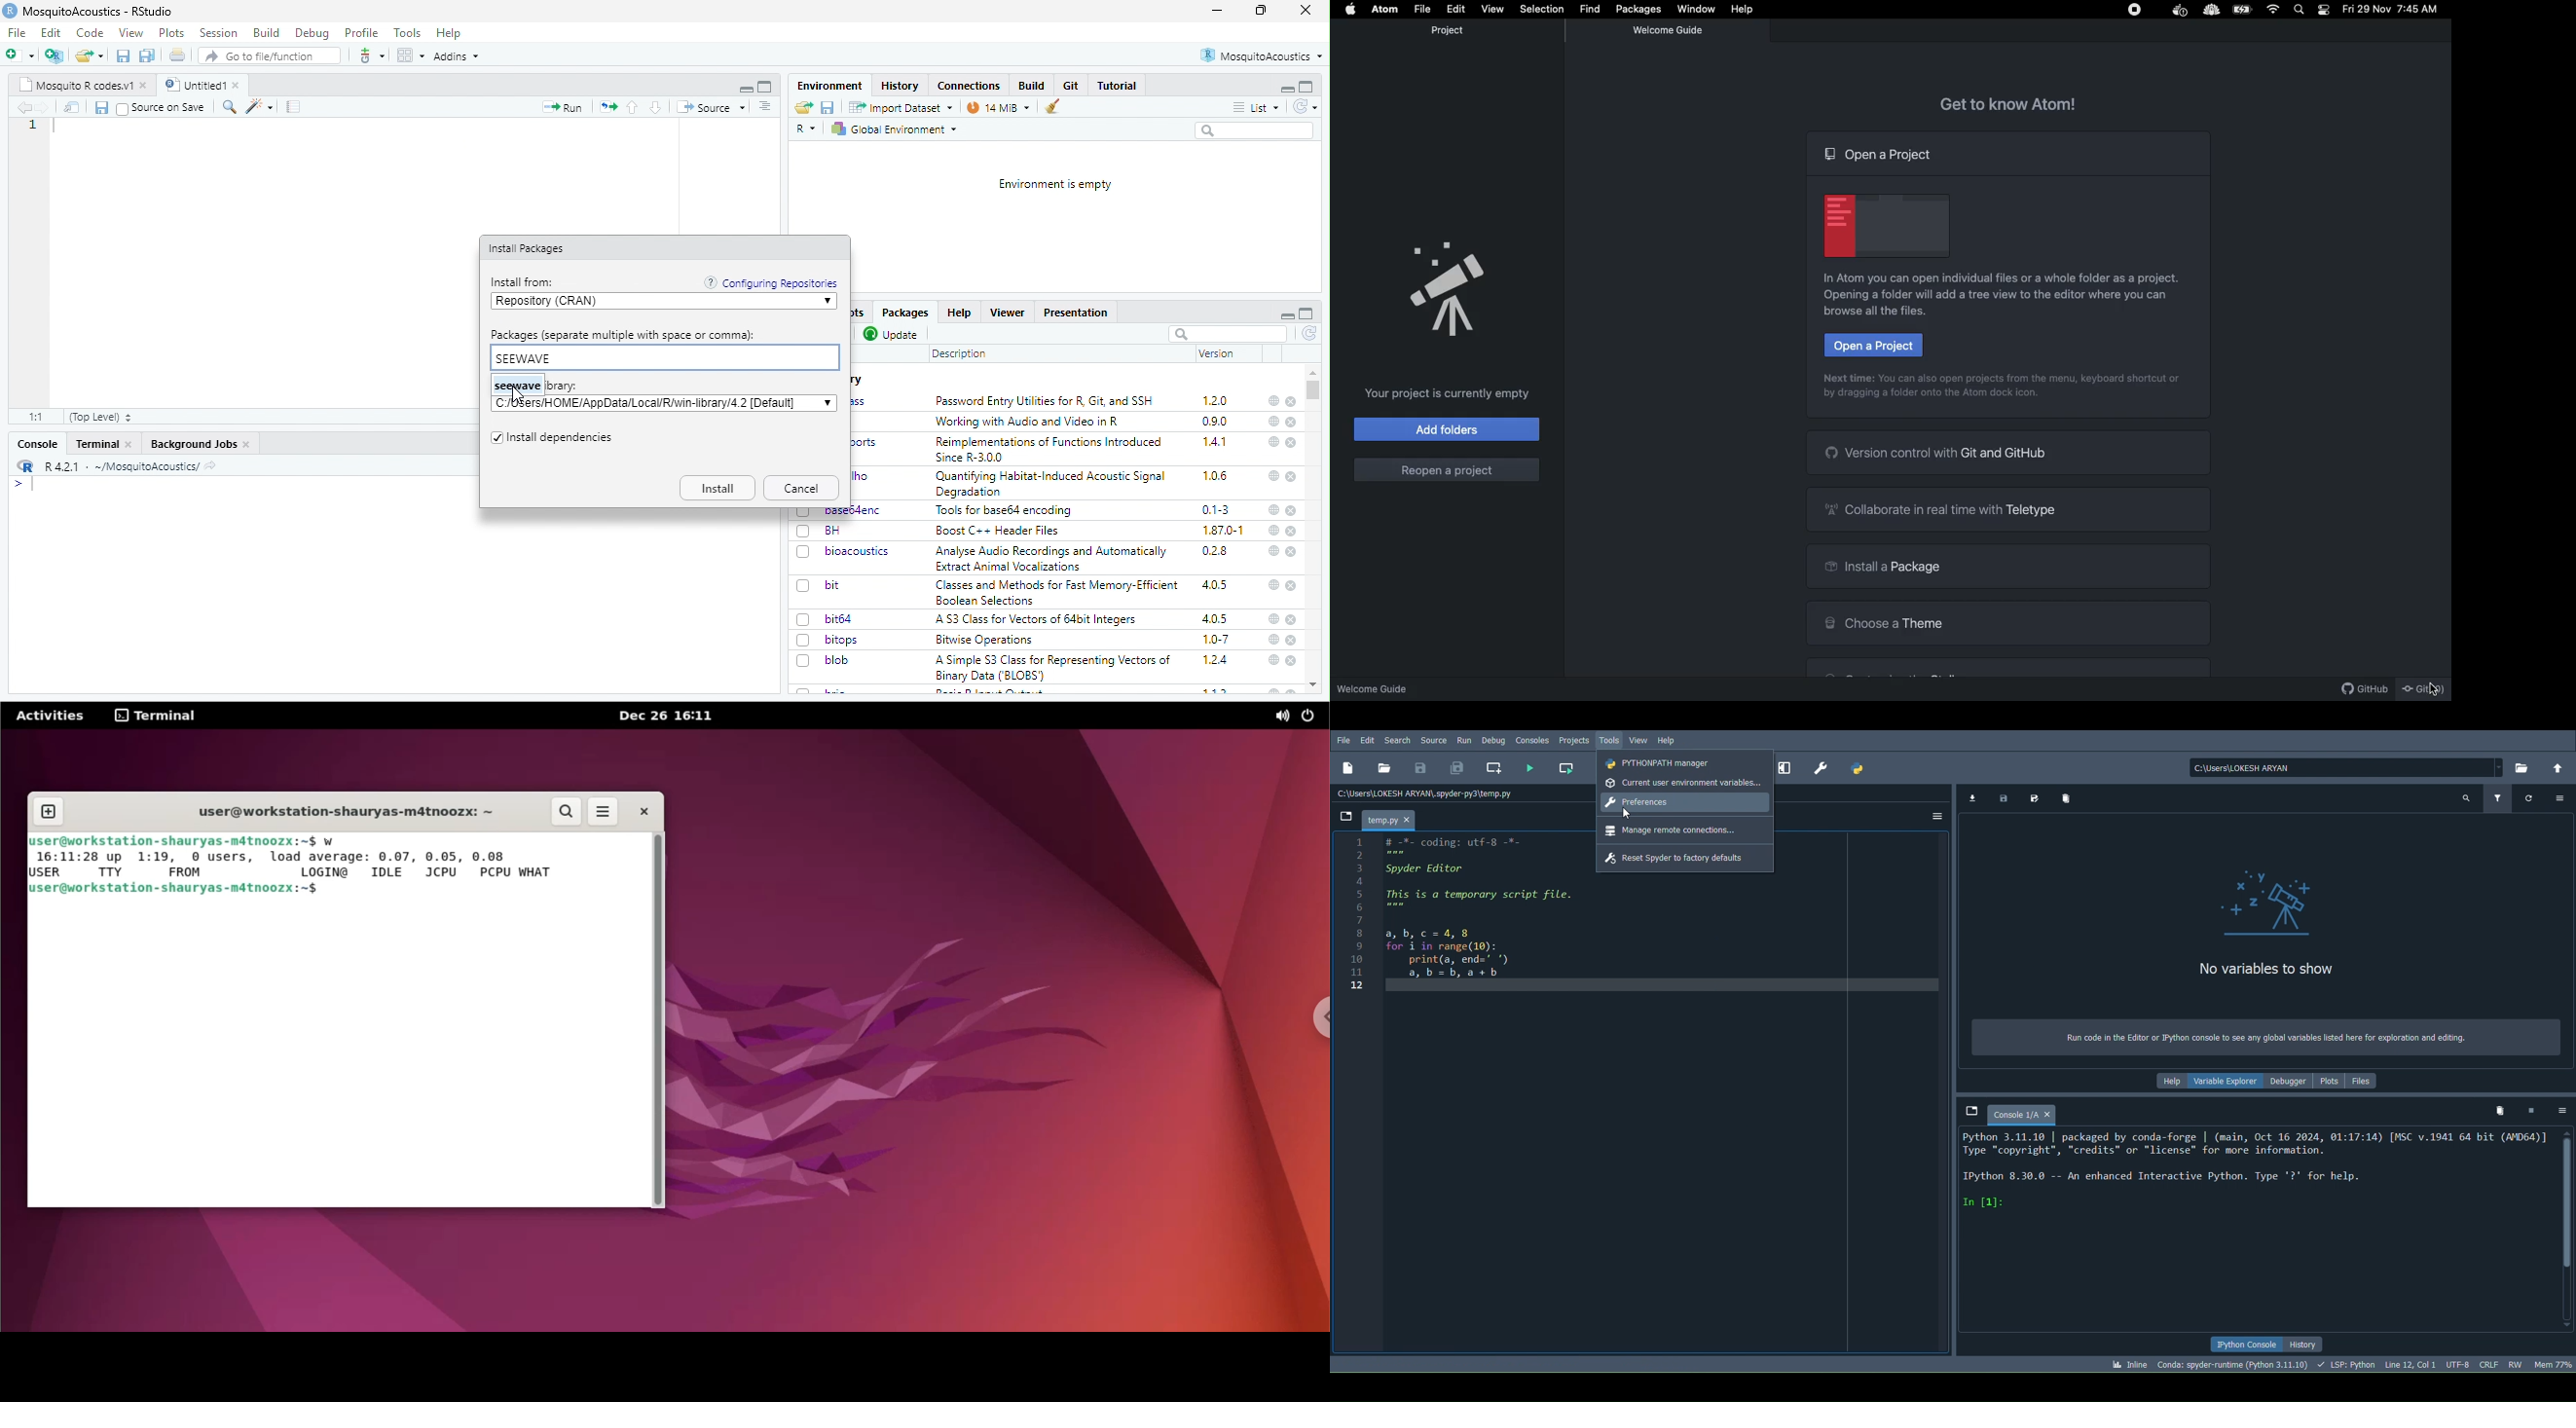 The height and width of the screenshot is (1428, 2576). What do you see at coordinates (295, 107) in the screenshot?
I see `Dataset’s ` at bounding box center [295, 107].